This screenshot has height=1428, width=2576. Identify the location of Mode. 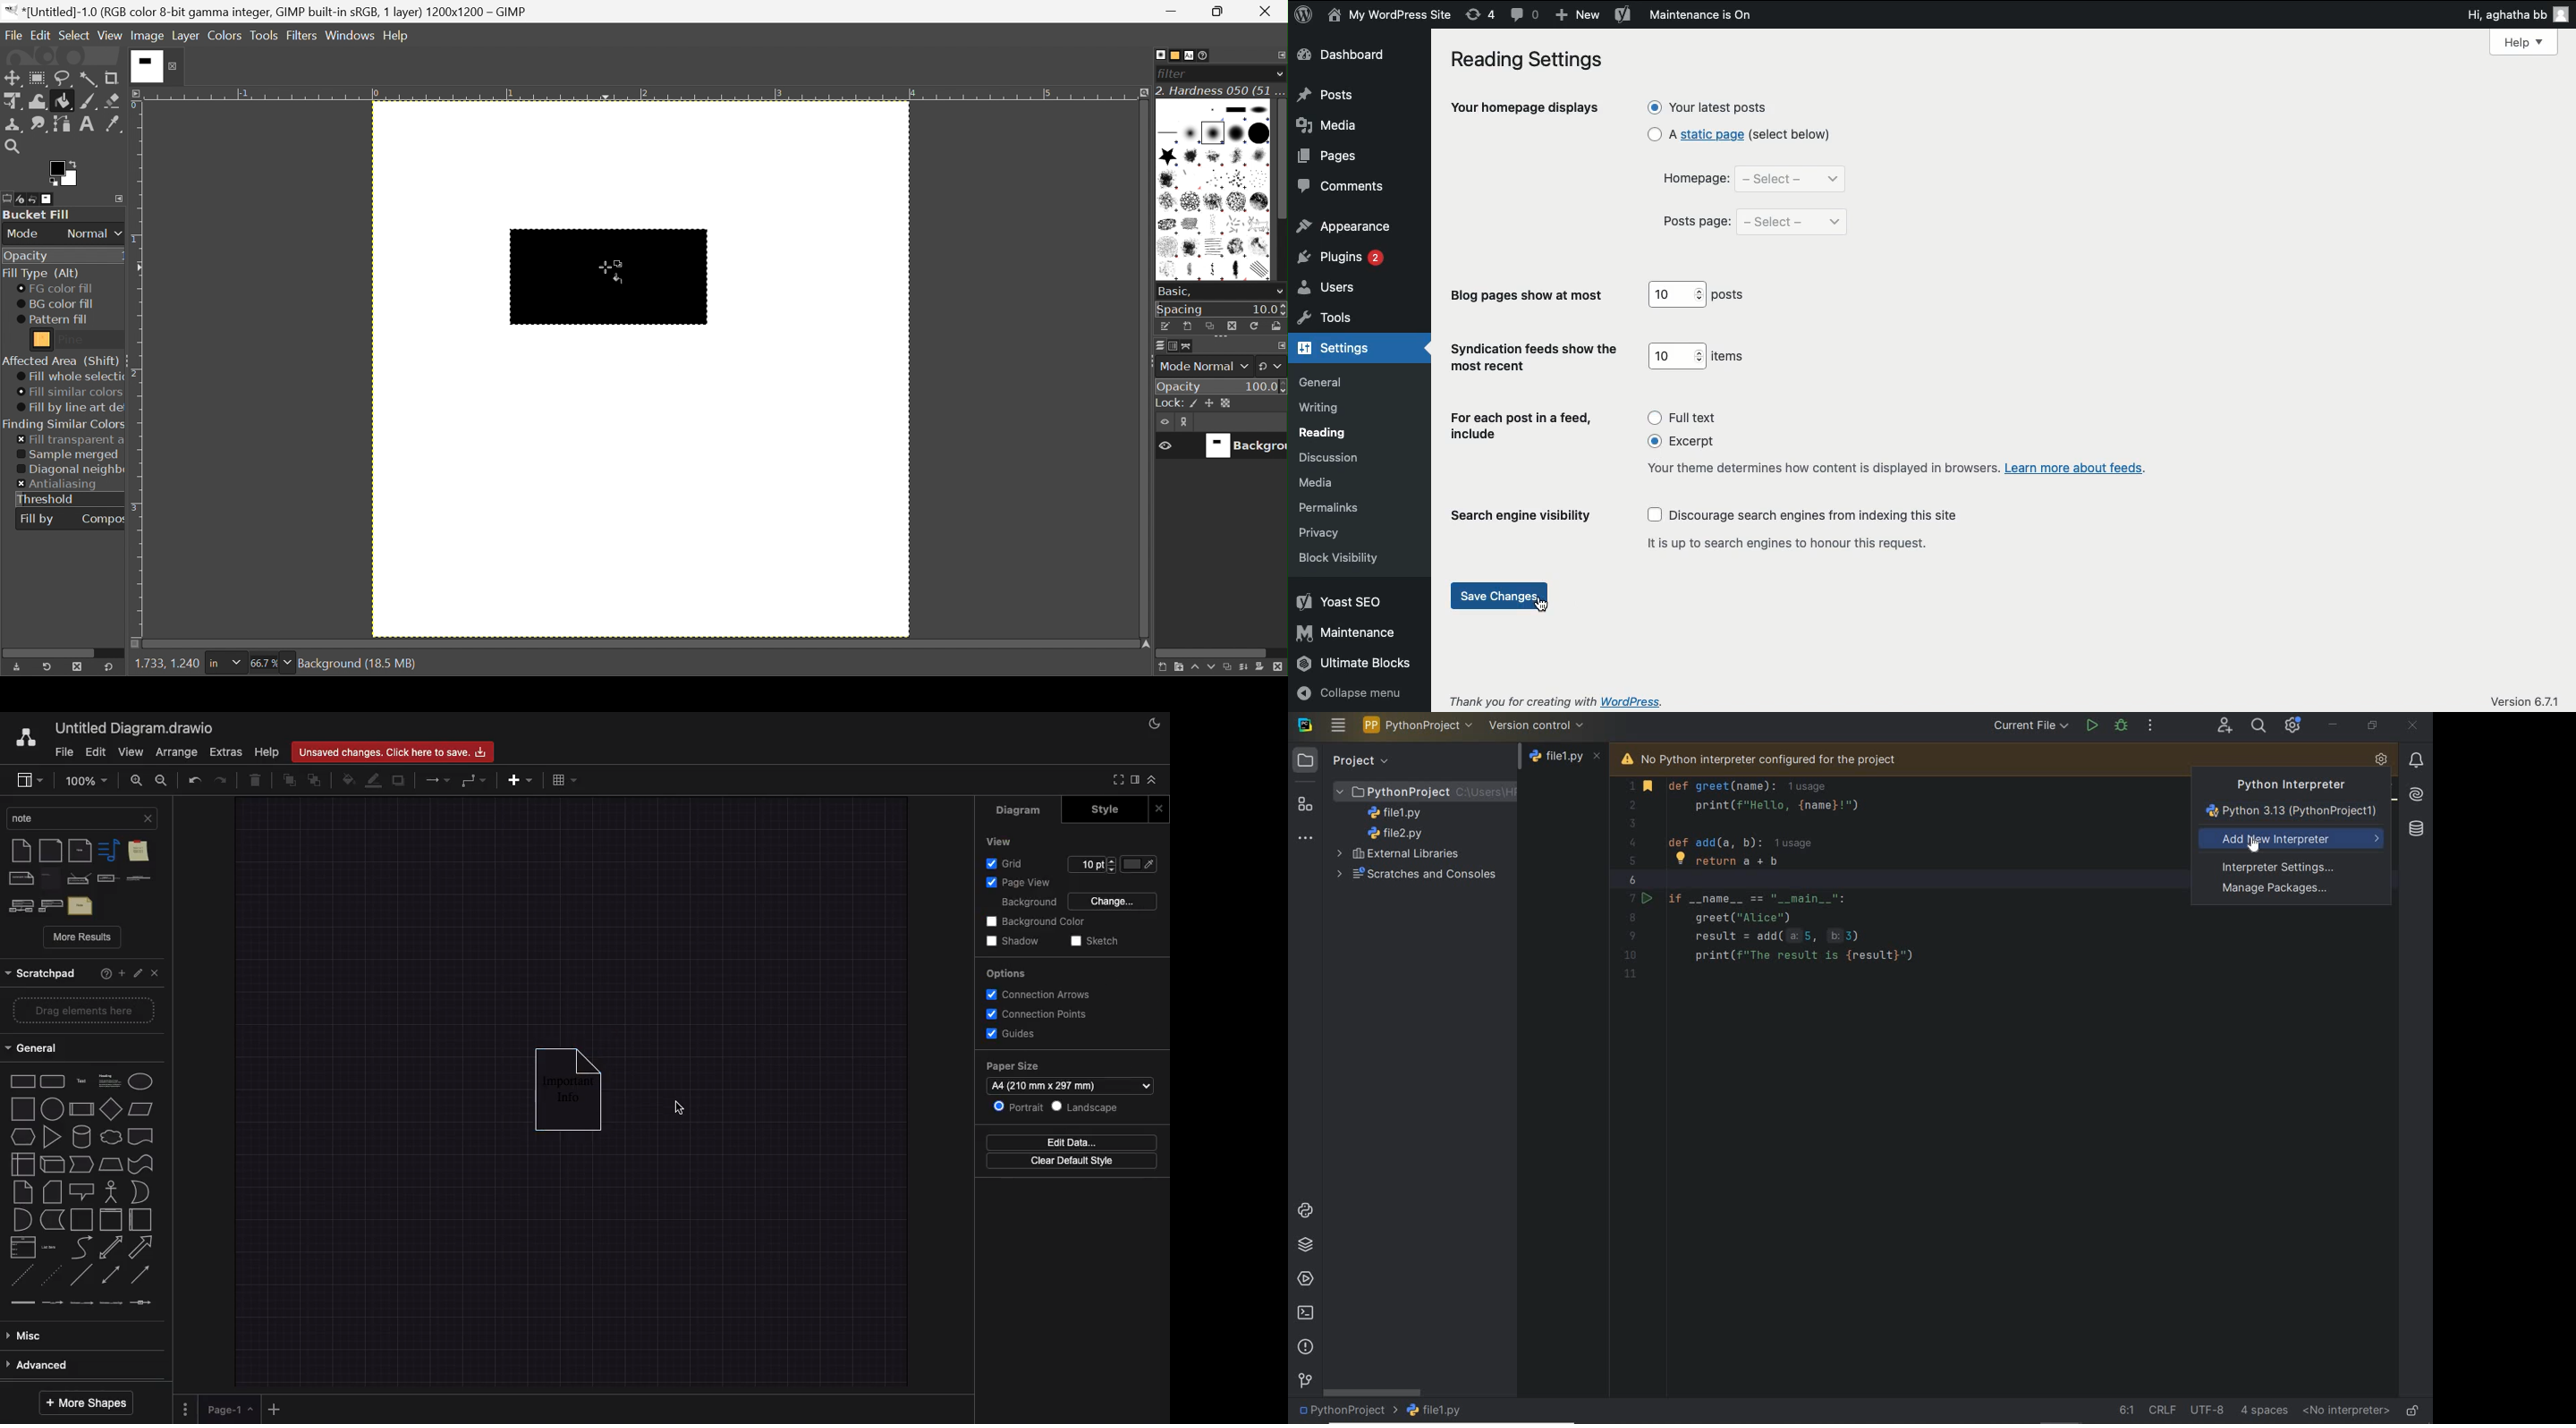
(24, 234).